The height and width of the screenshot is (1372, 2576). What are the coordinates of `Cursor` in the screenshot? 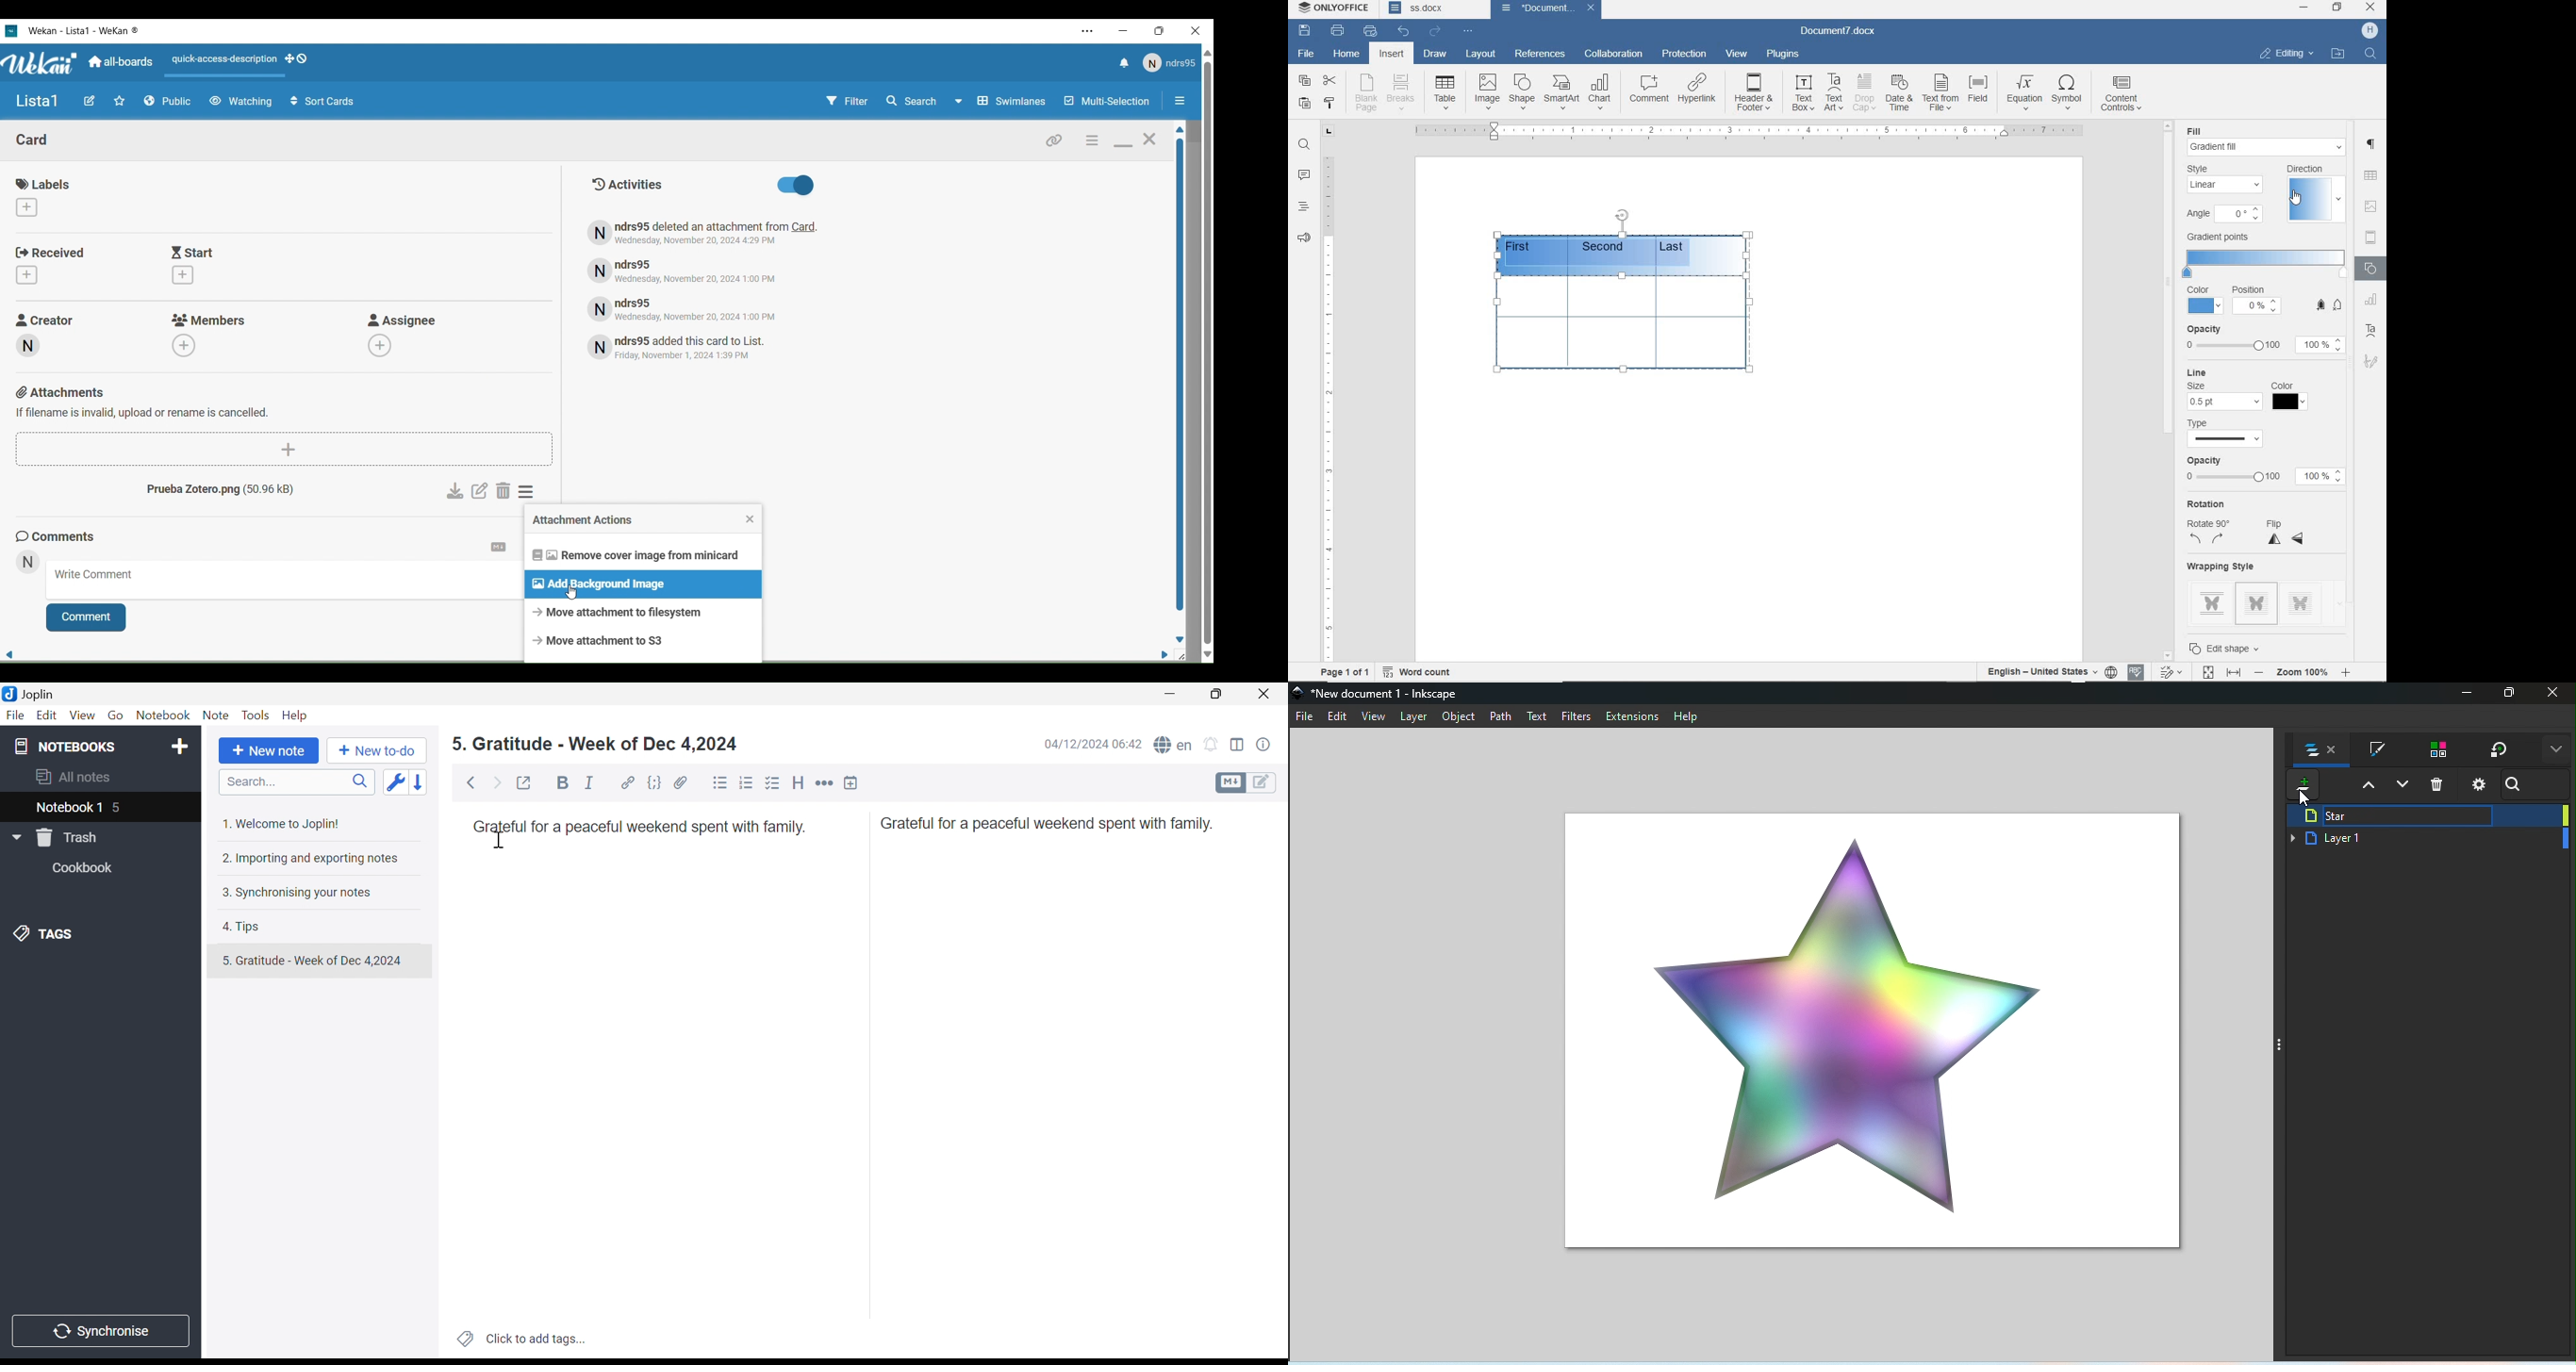 It's located at (500, 840).